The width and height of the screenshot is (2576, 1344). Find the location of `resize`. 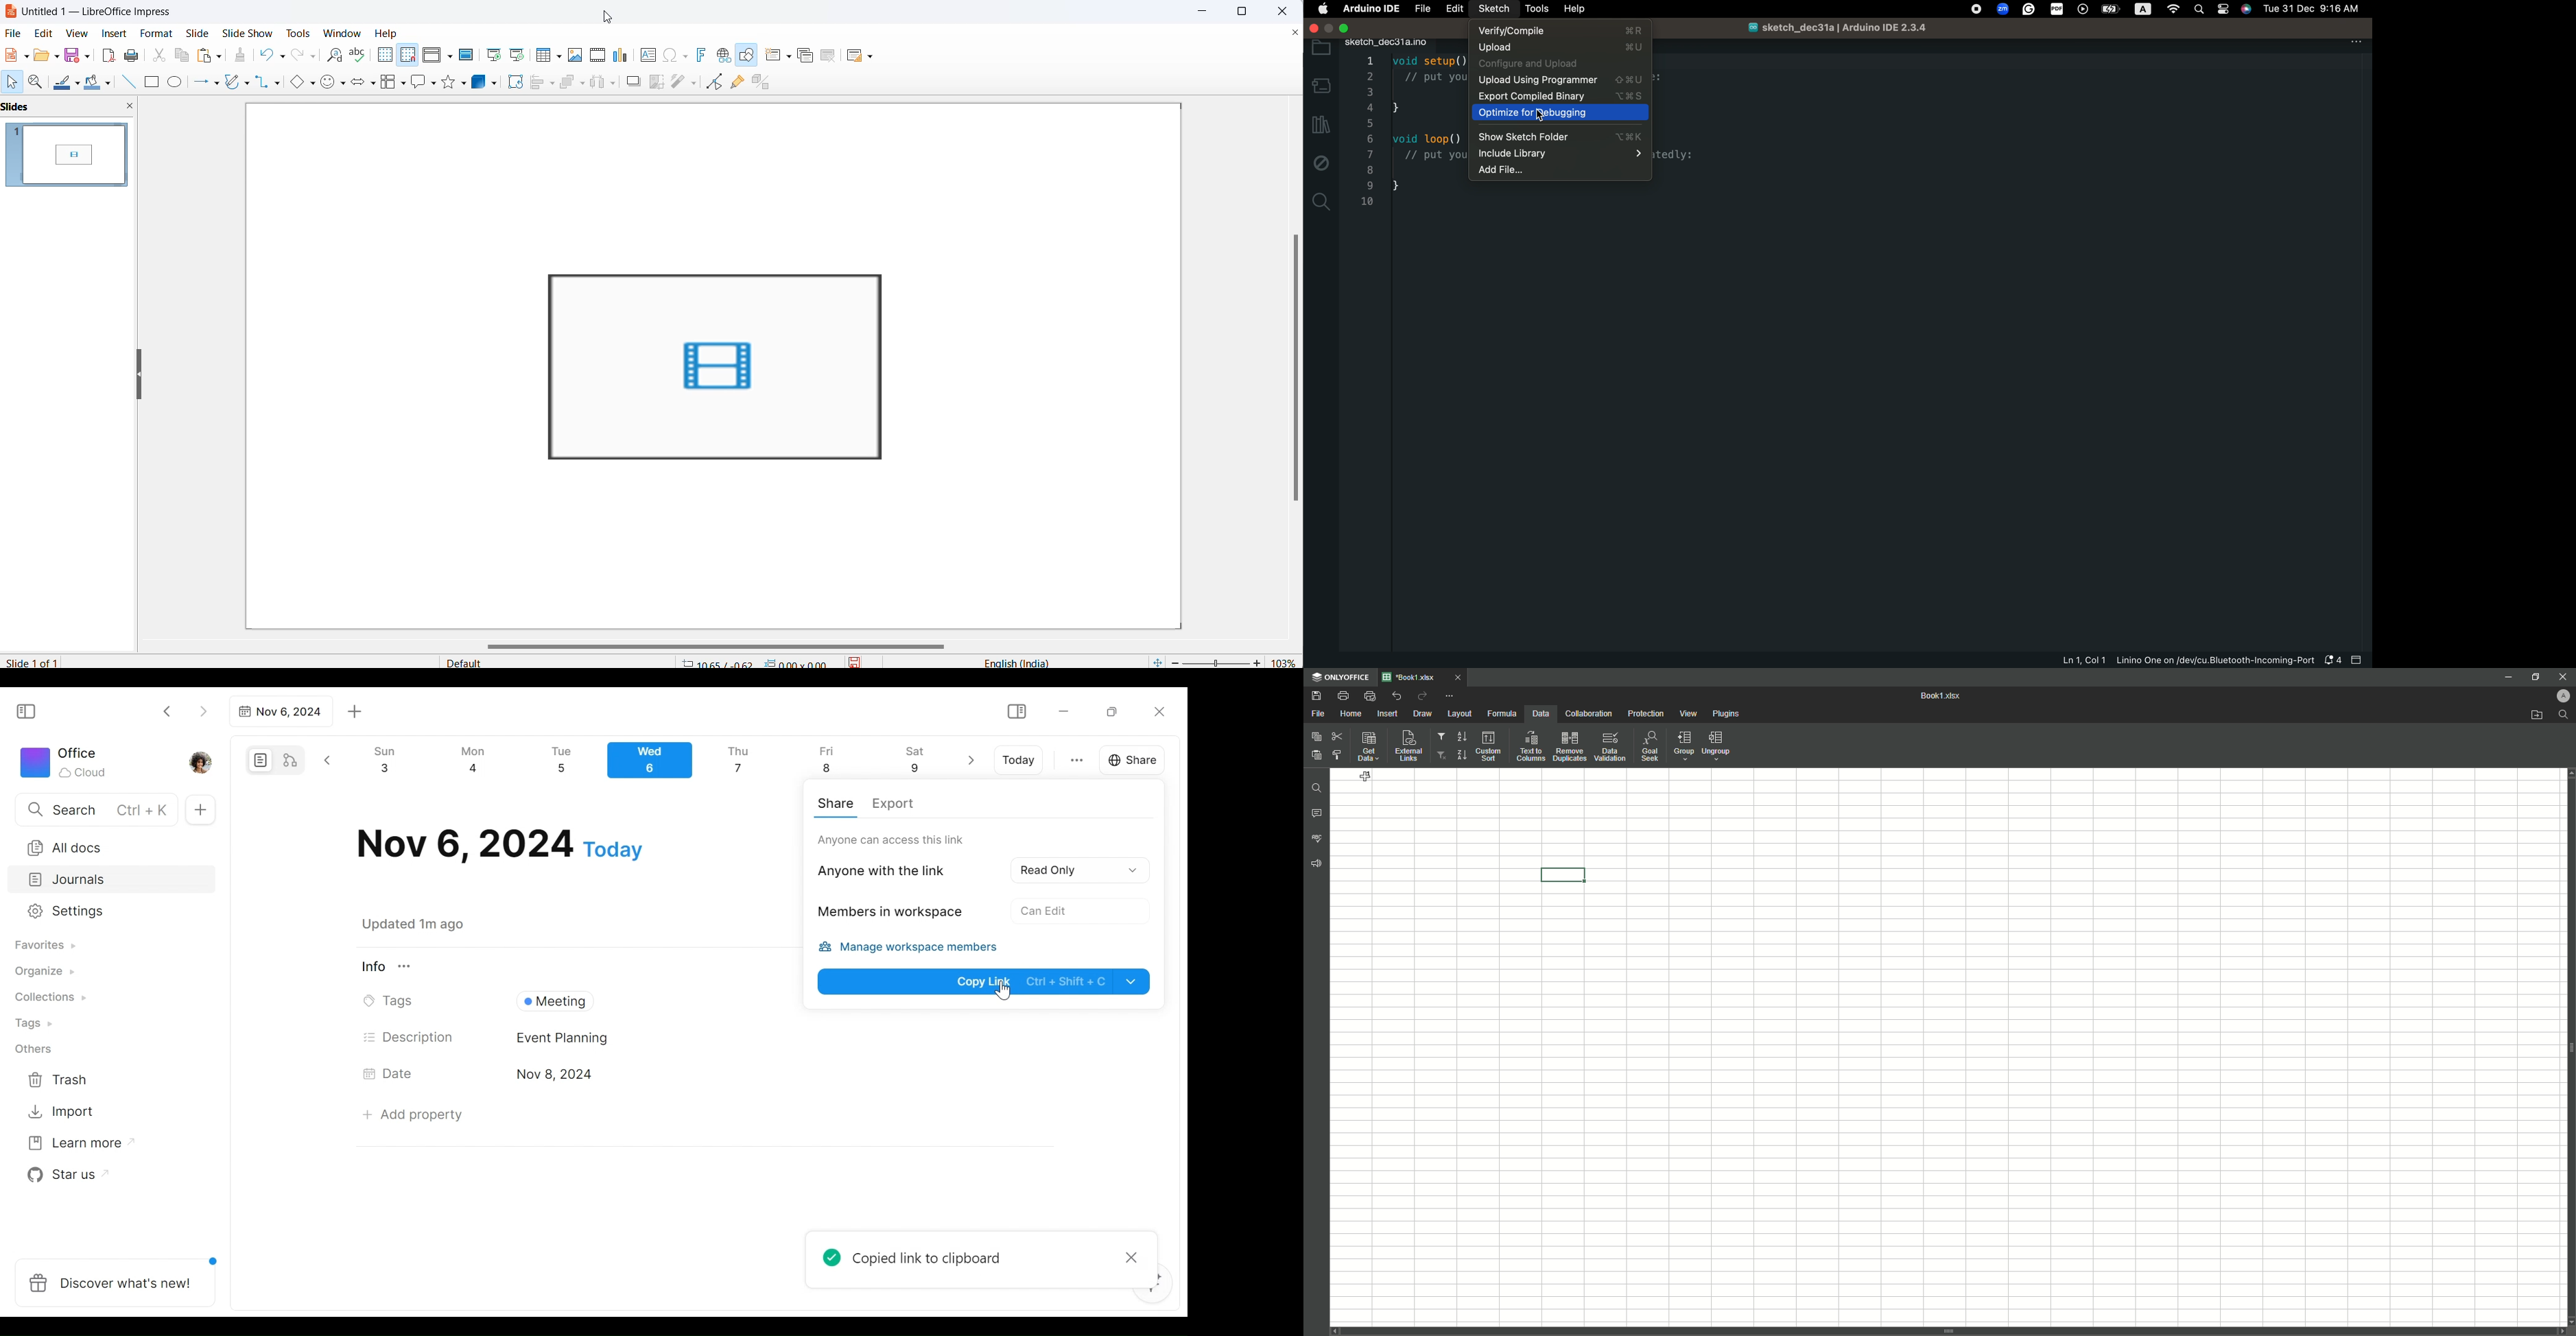

resize is located at coordinates (139, 373).